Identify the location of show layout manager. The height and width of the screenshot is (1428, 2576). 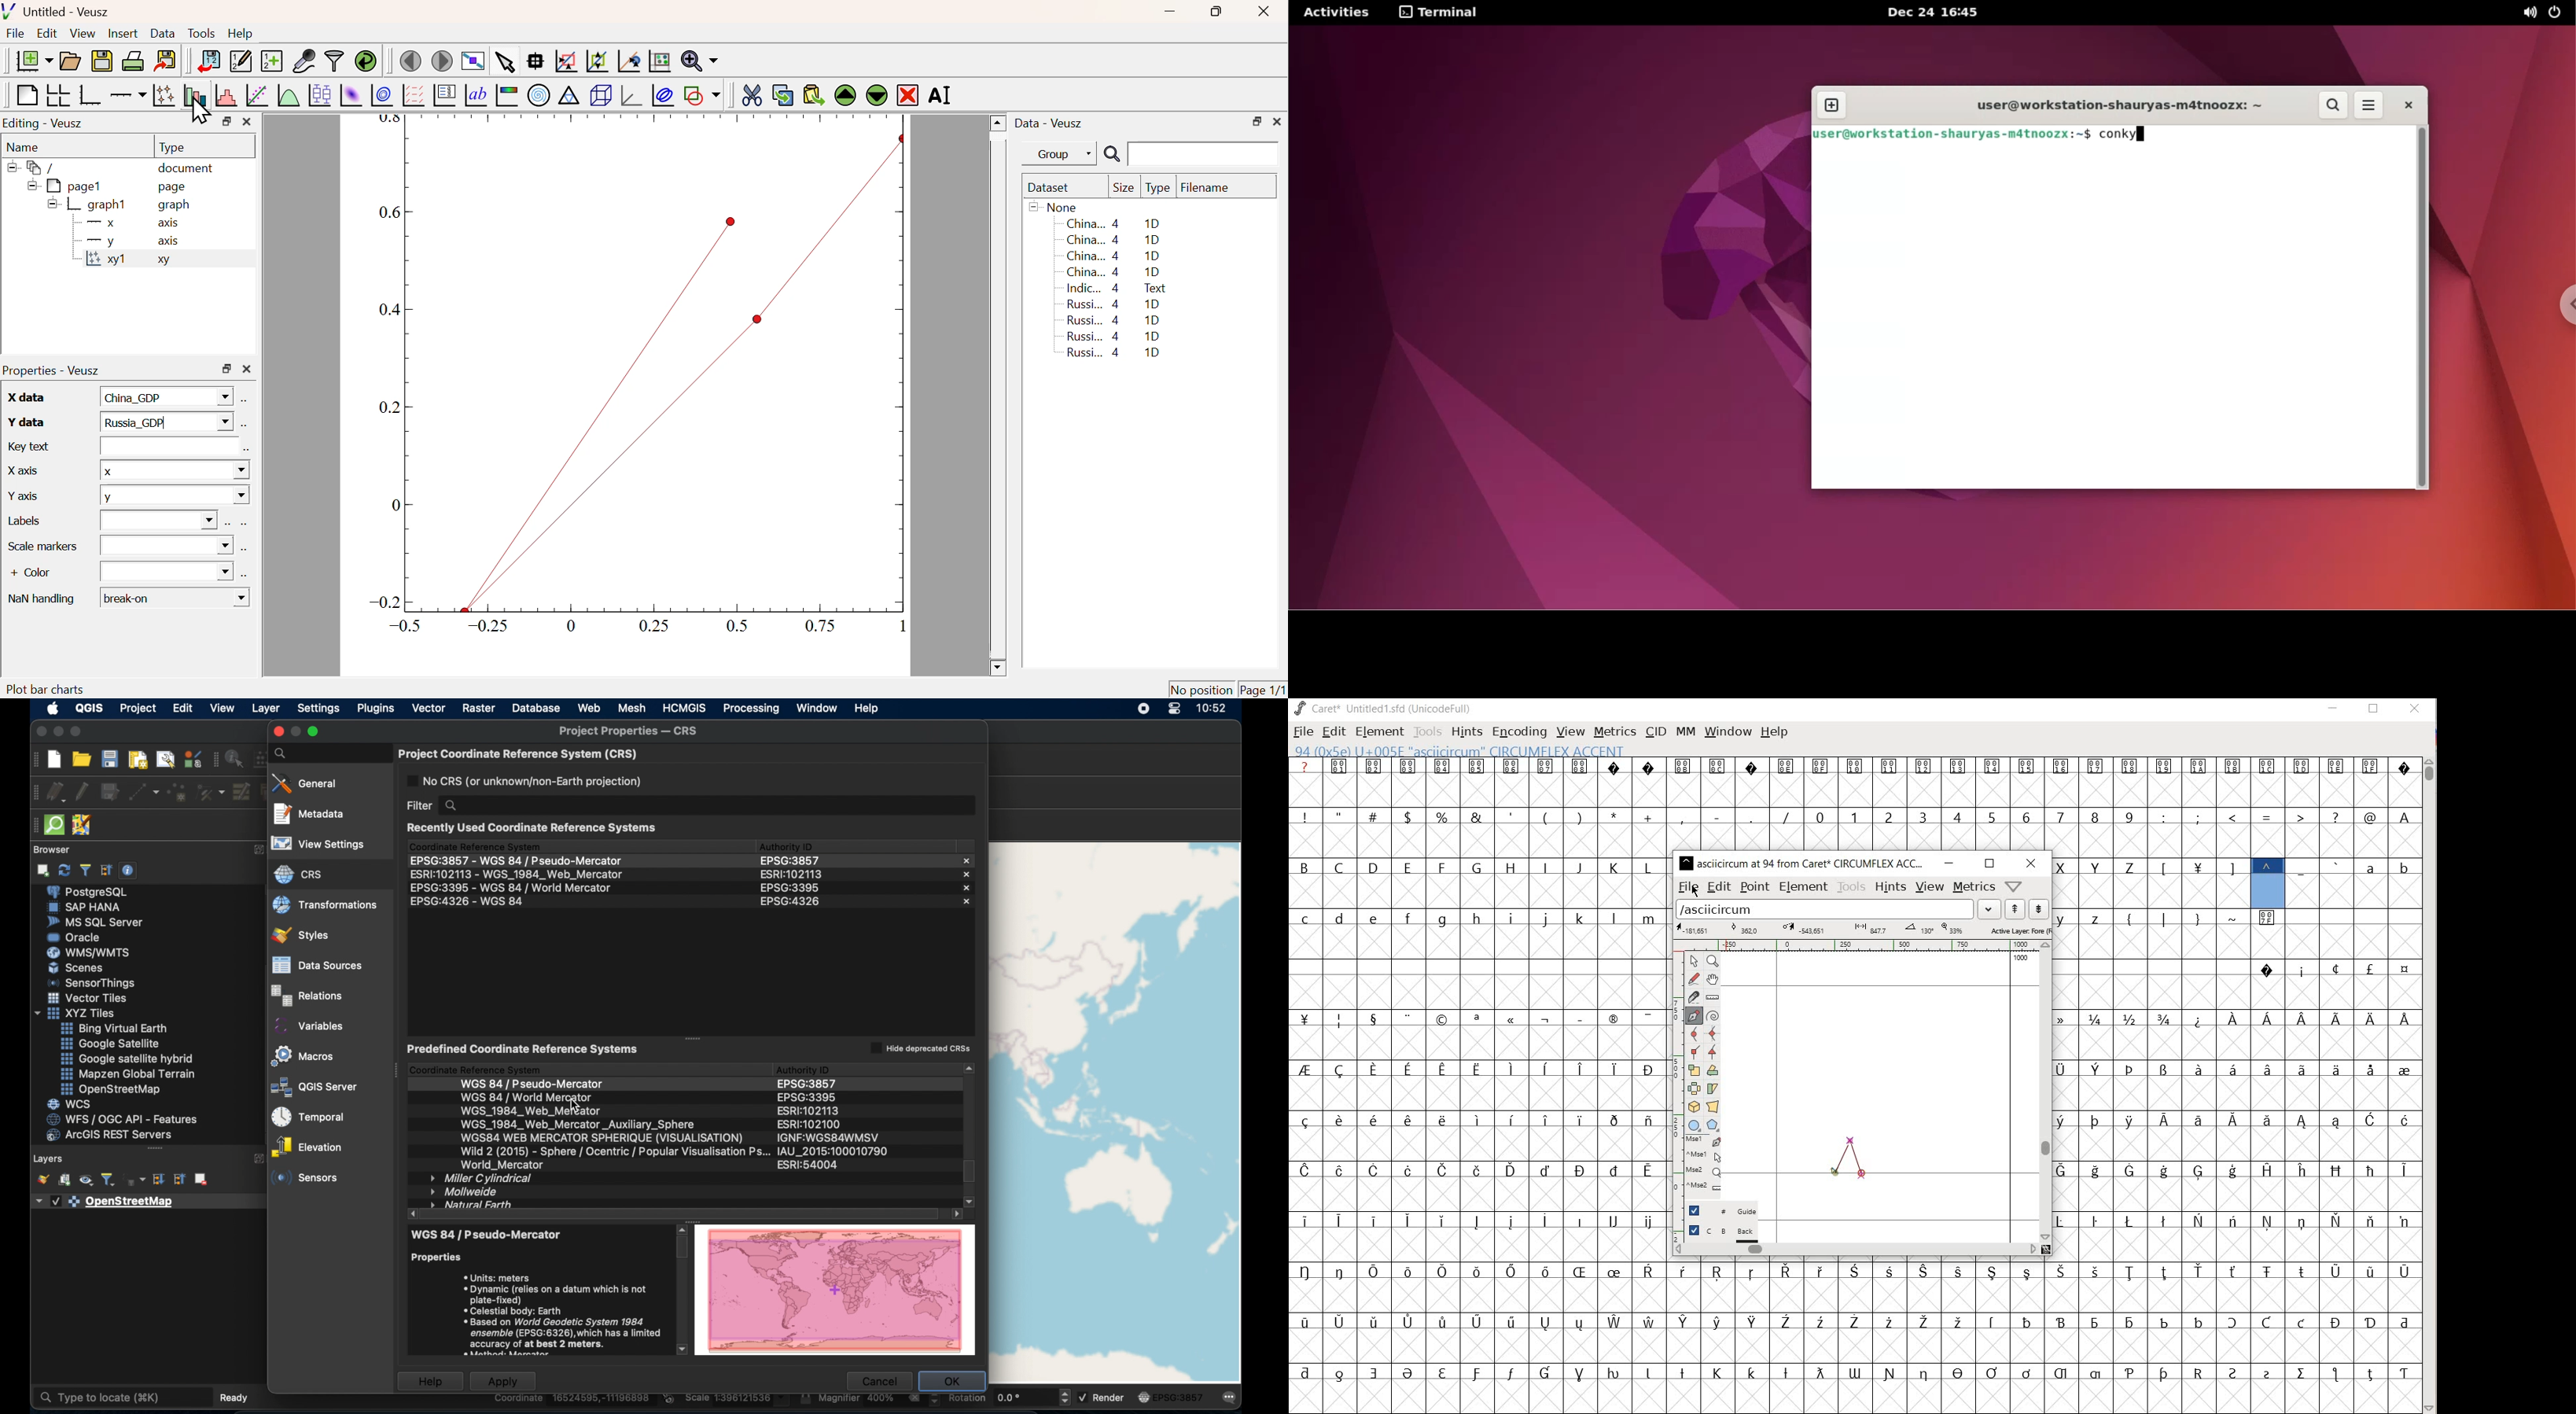
(164, 760).